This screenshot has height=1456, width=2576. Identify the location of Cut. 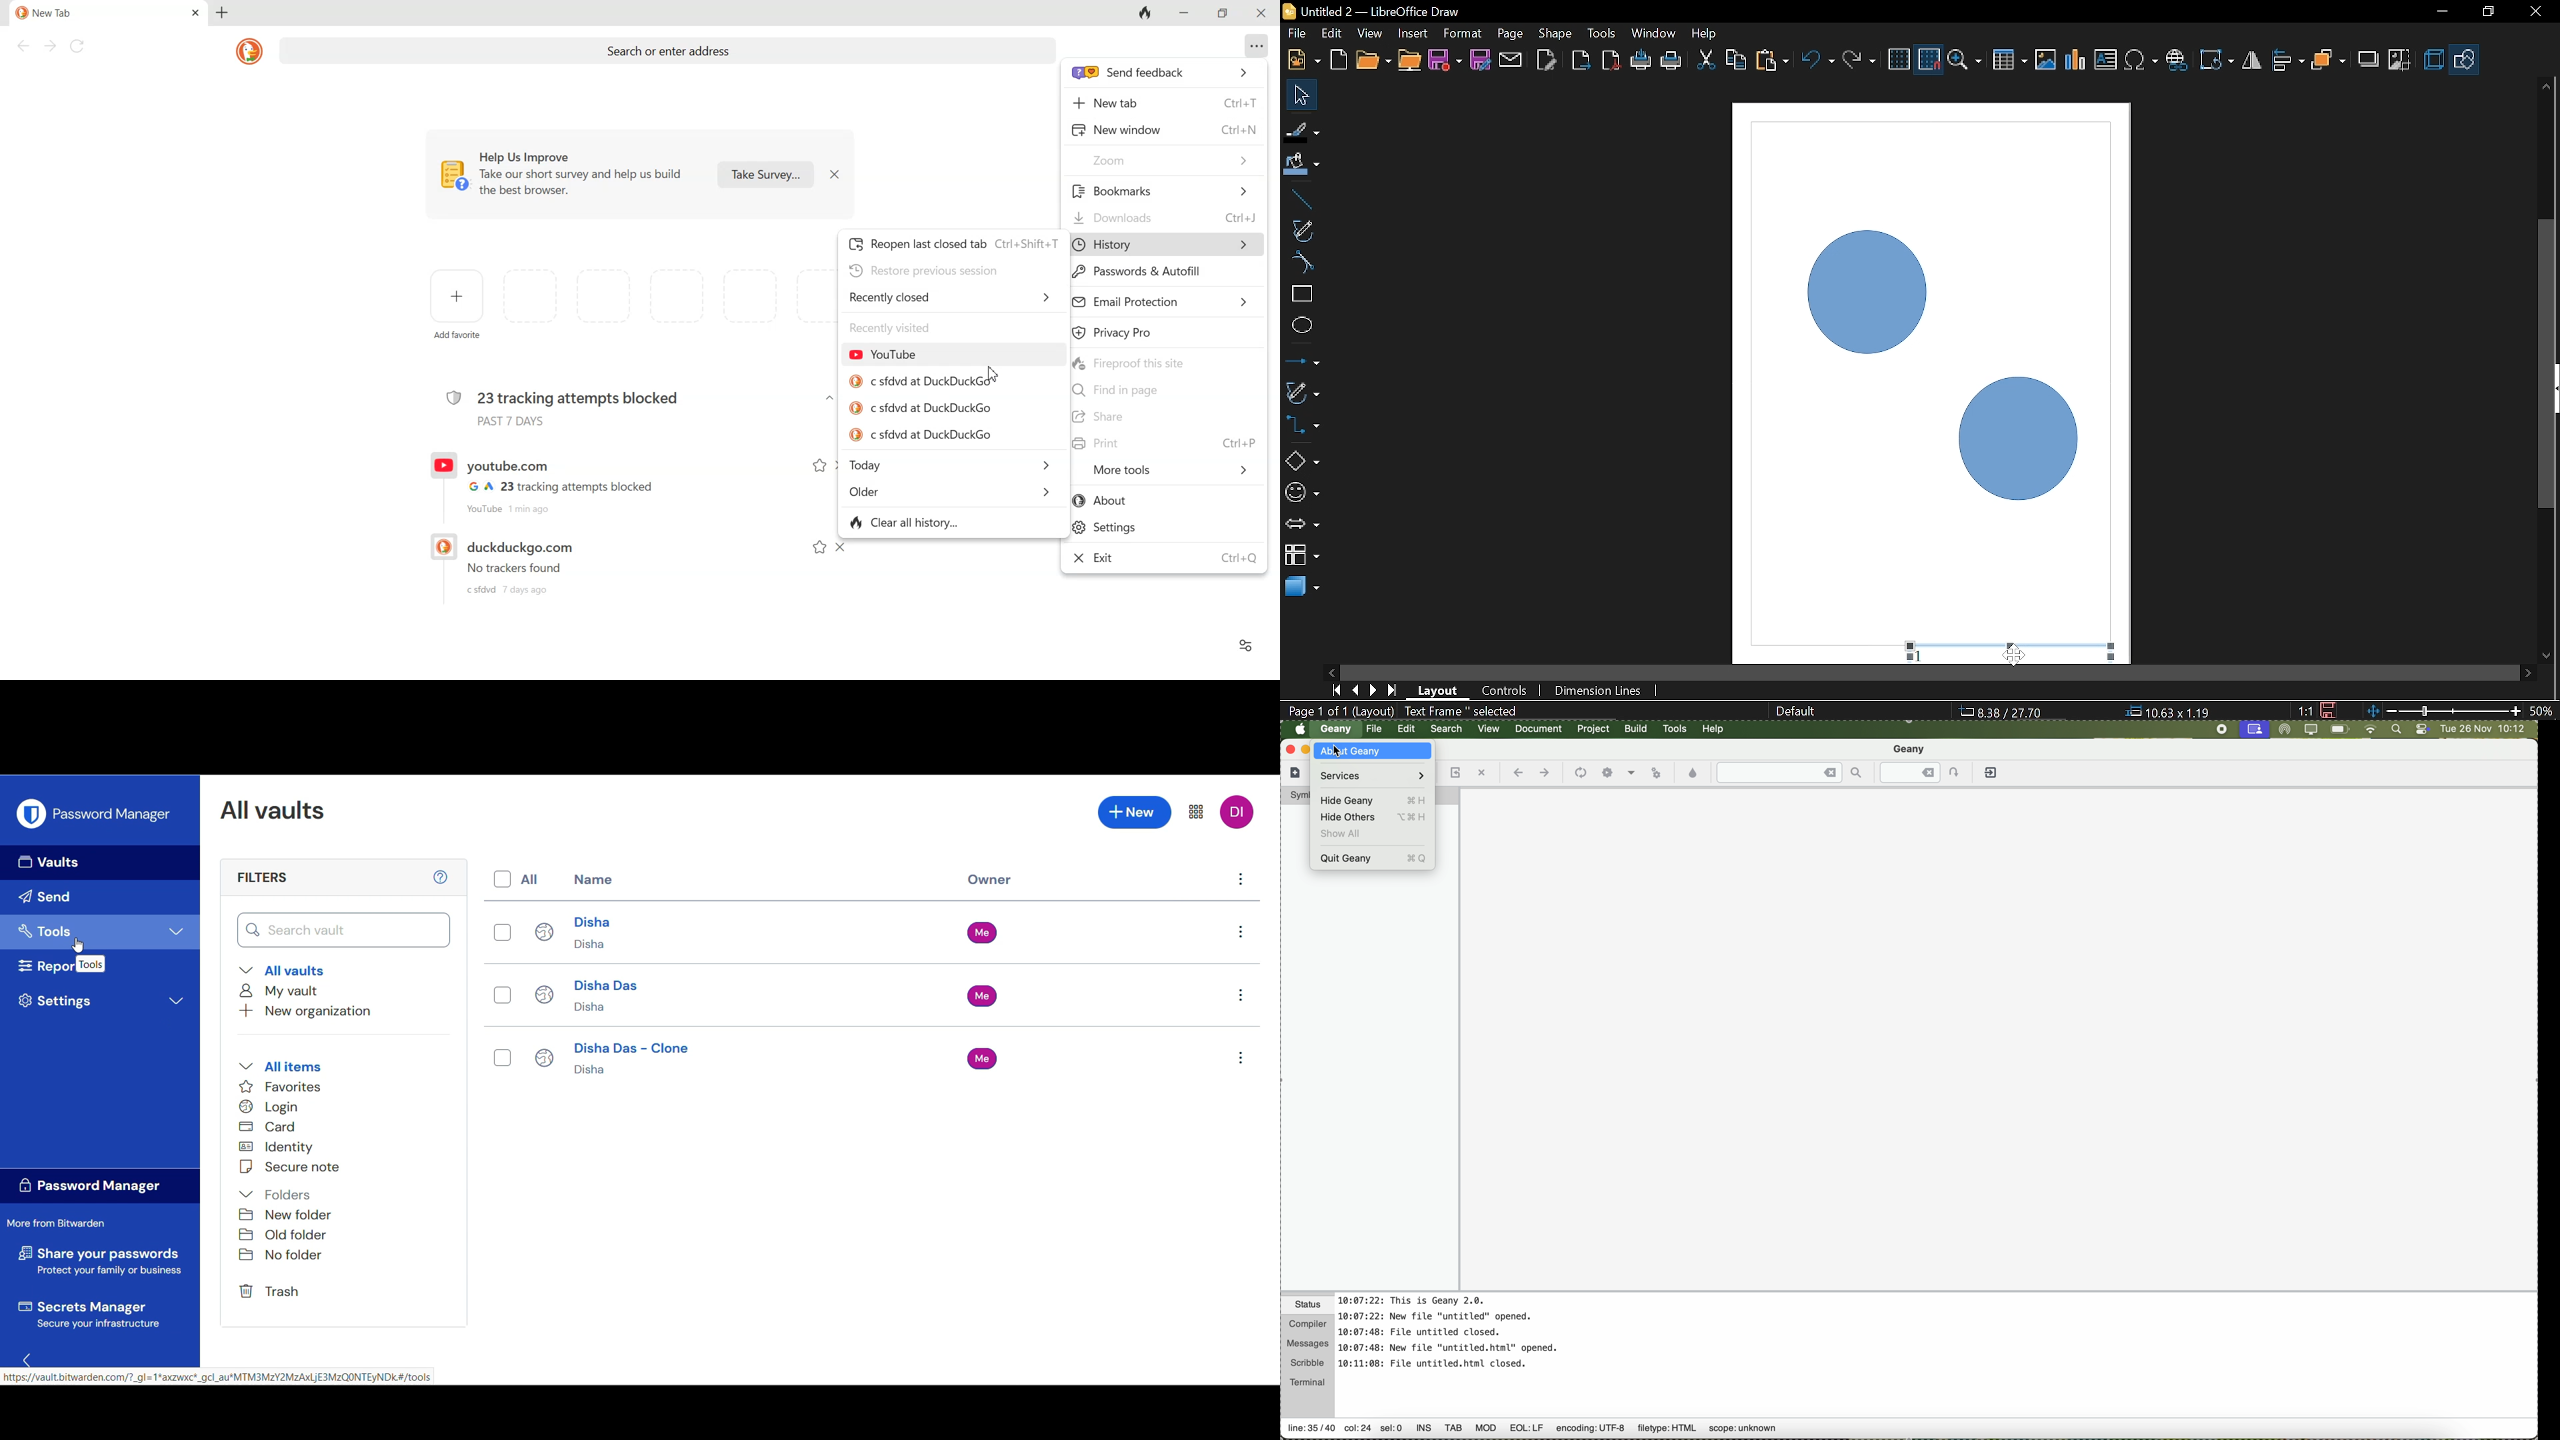
(1706, 62).